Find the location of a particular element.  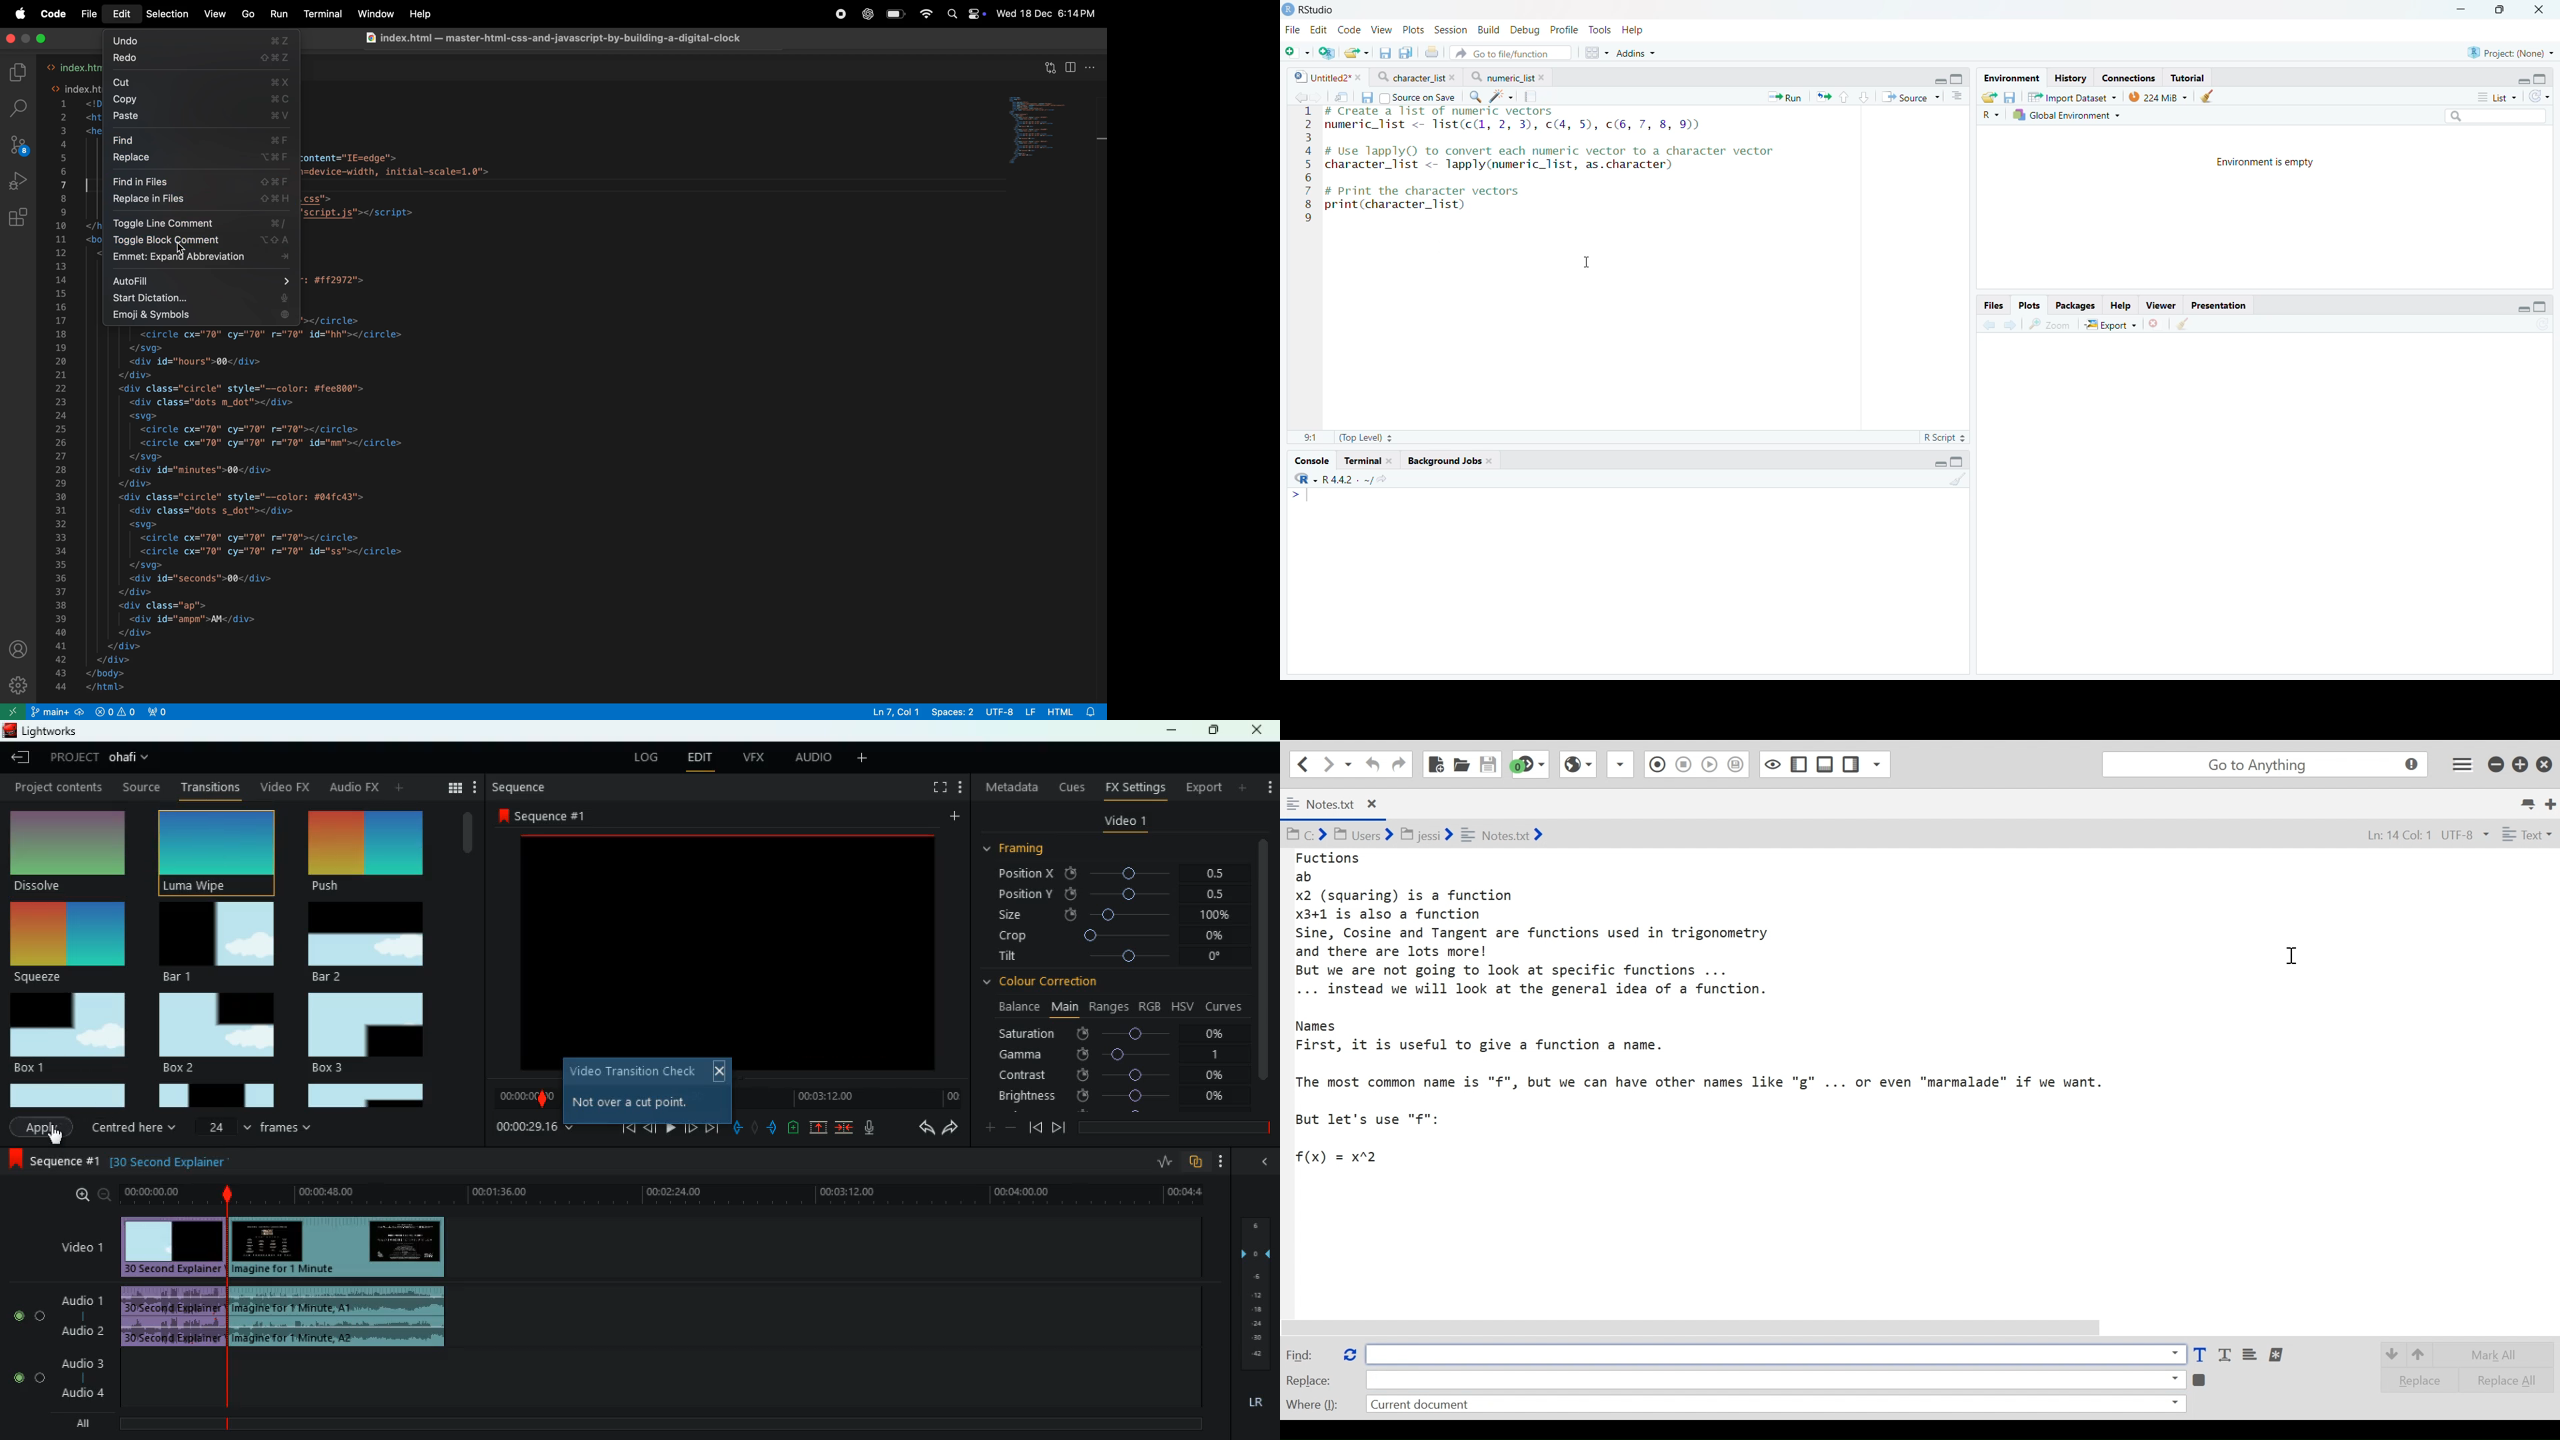

video fx is located at coordinates (282, 788).